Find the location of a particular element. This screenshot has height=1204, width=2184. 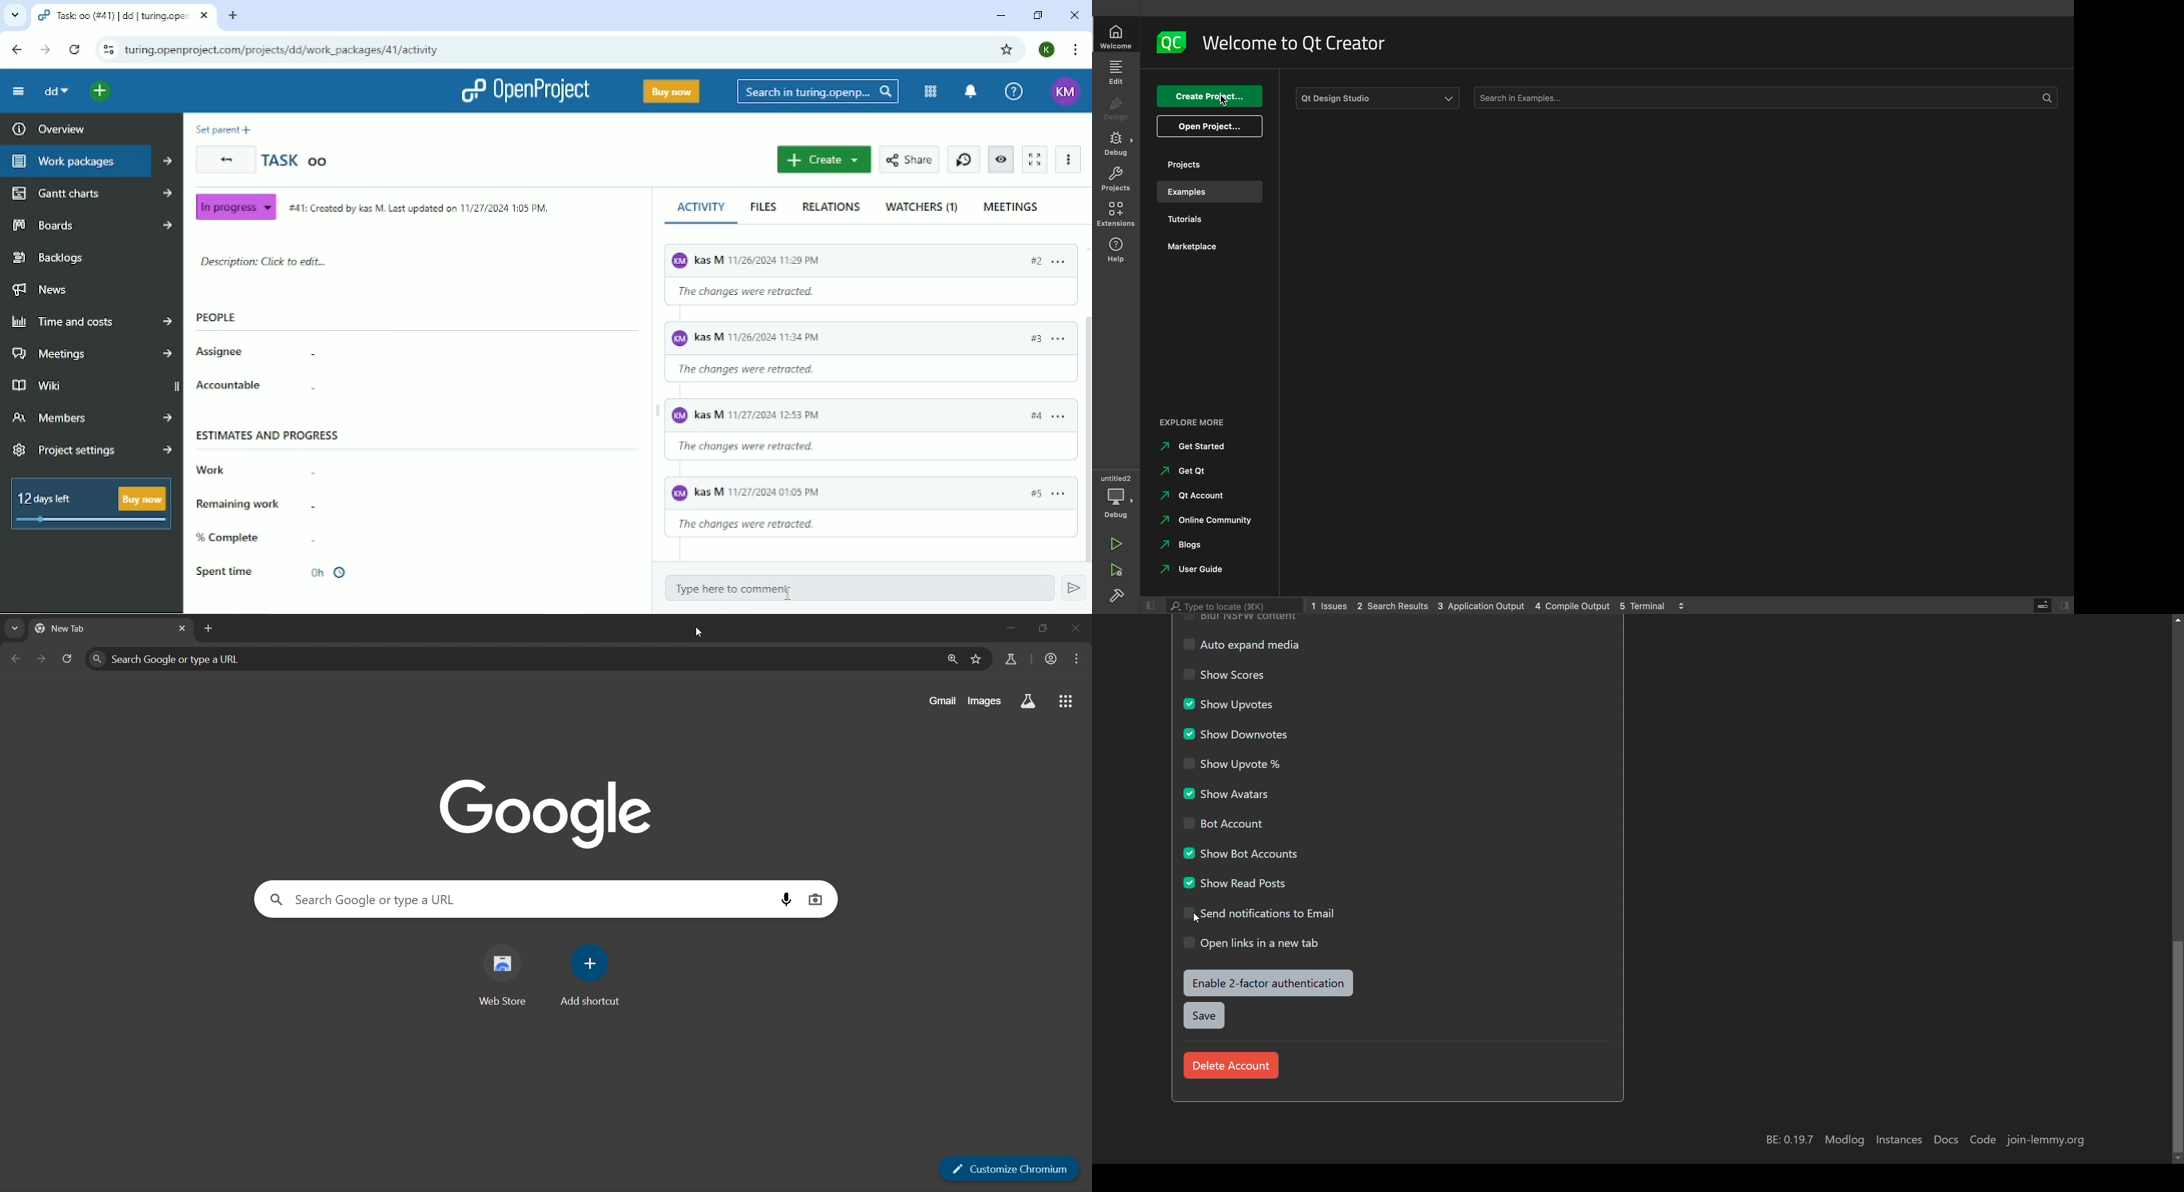

save is located at coordinates (1203, 1016).